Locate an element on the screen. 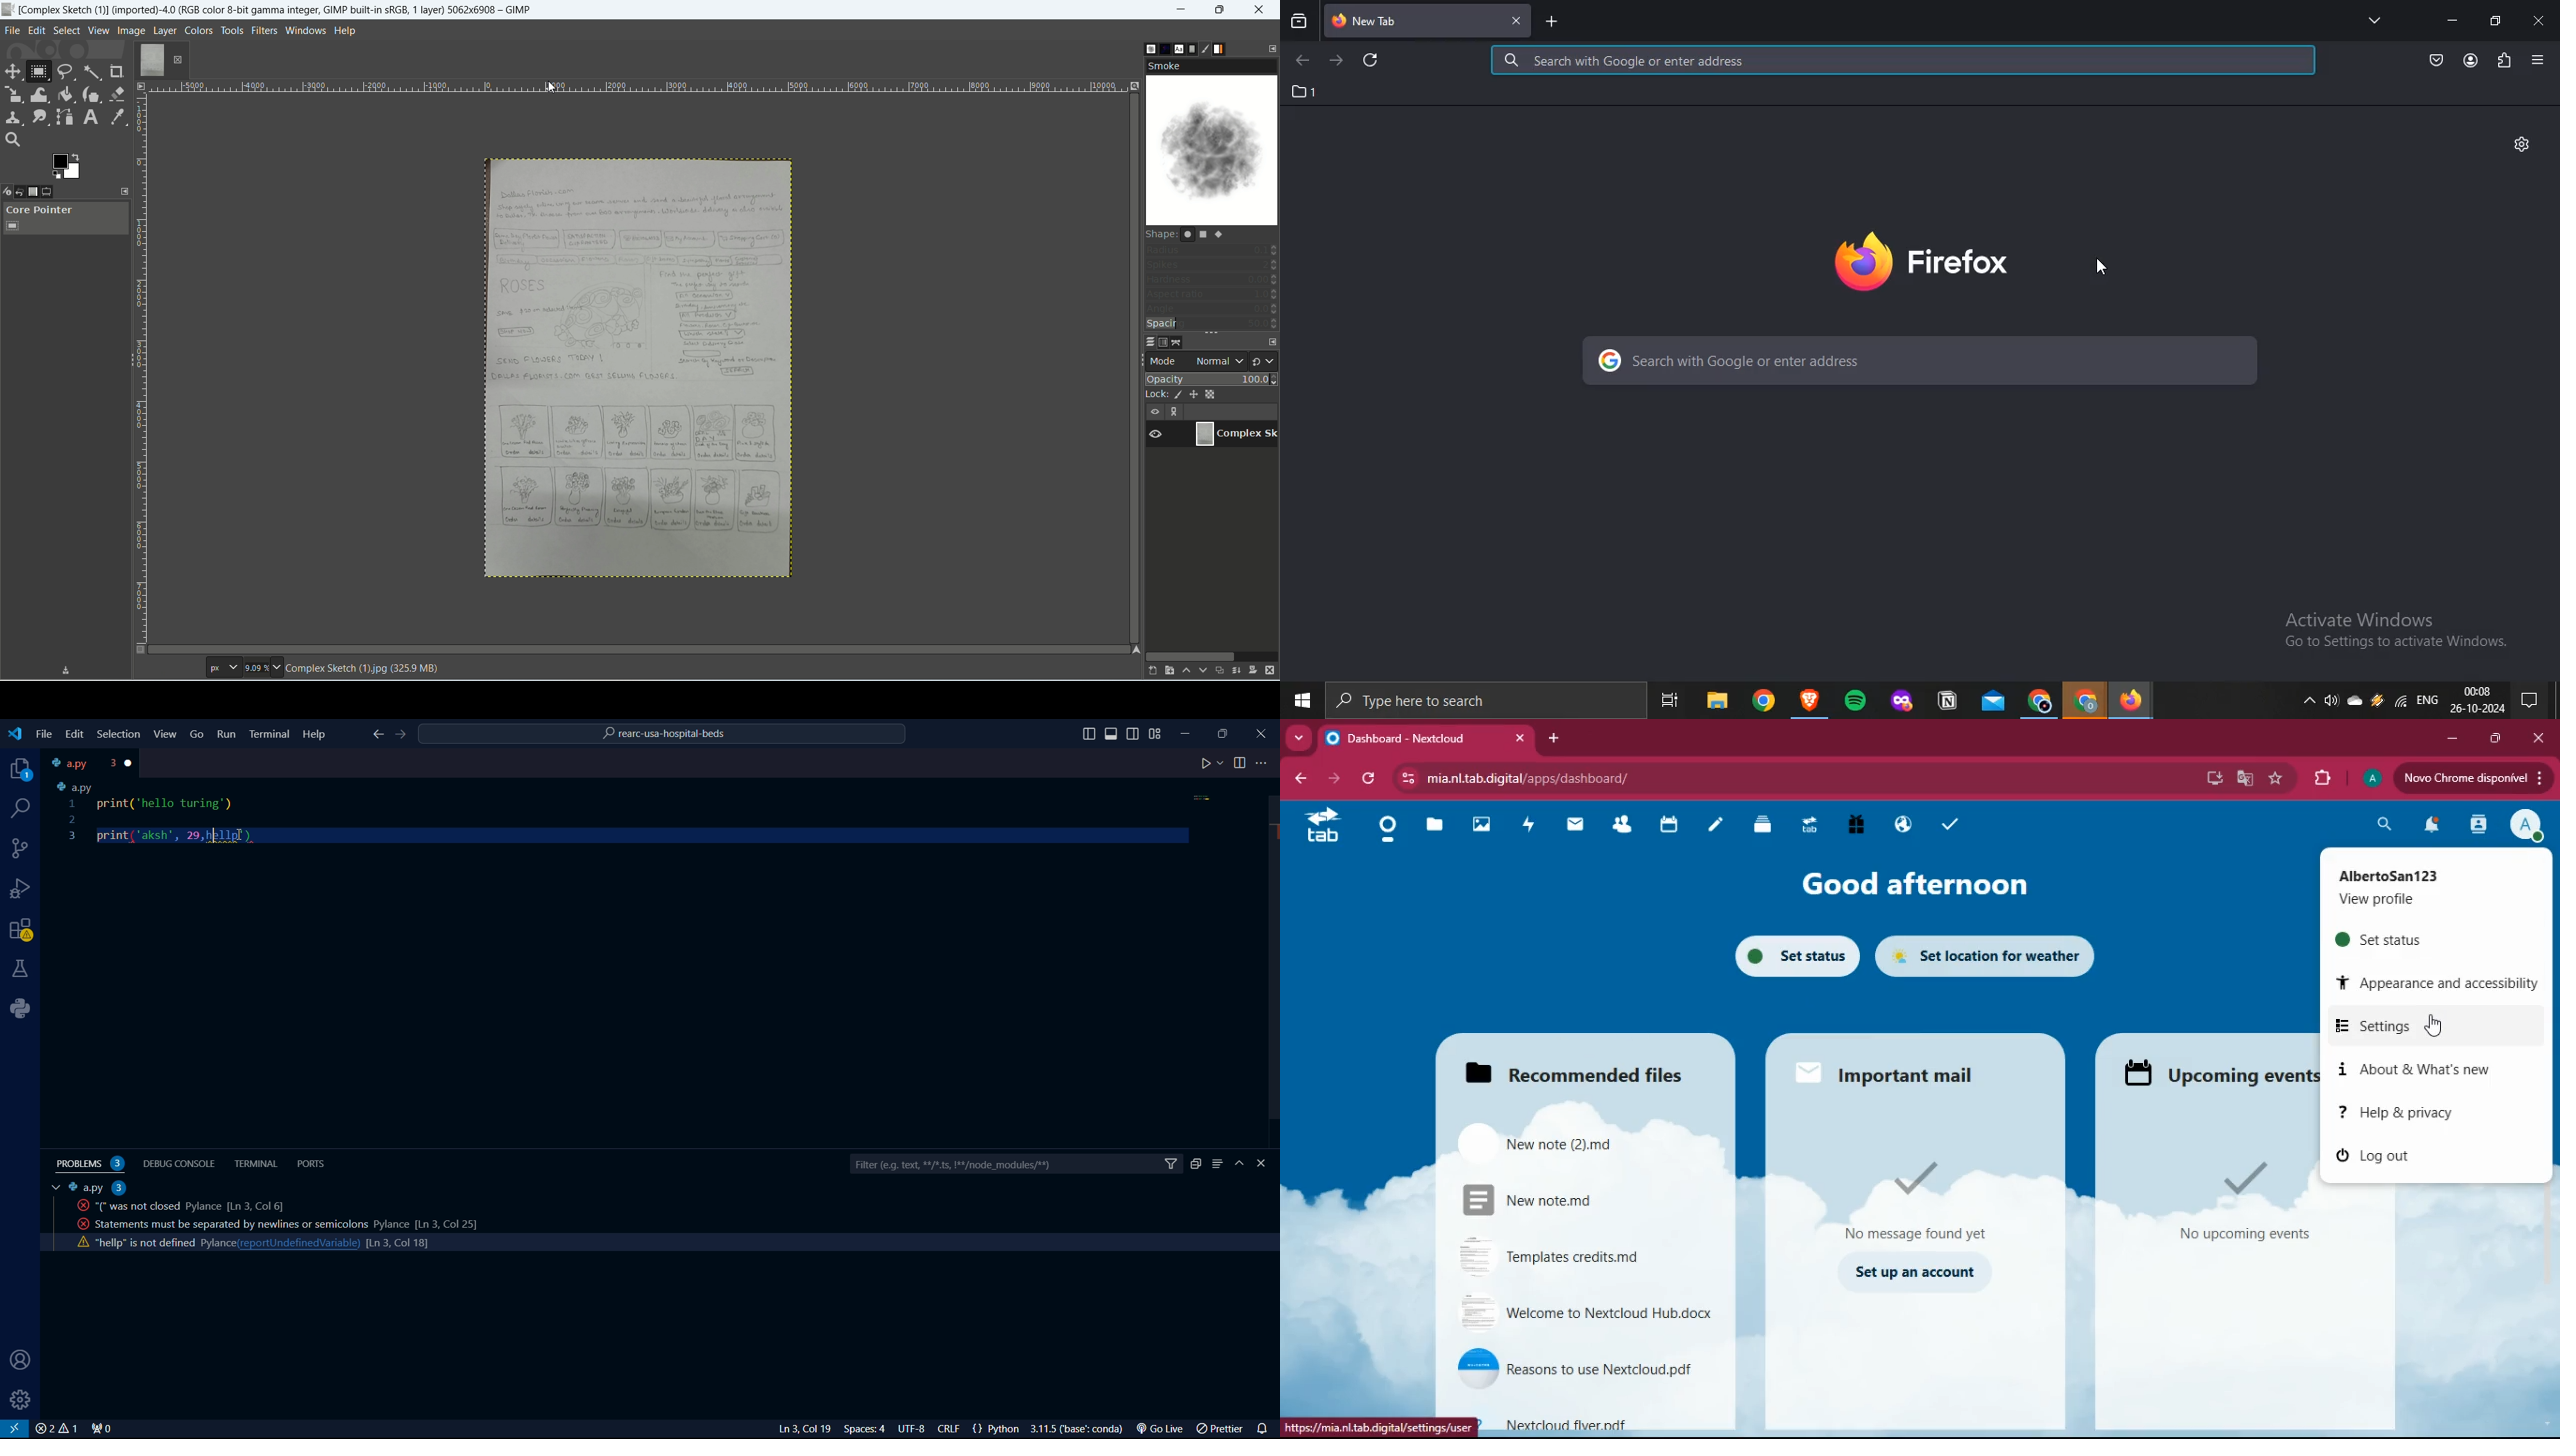 The height and width of the screenshot is (1456, 2576). events is located at coordinates (2214, 1071).